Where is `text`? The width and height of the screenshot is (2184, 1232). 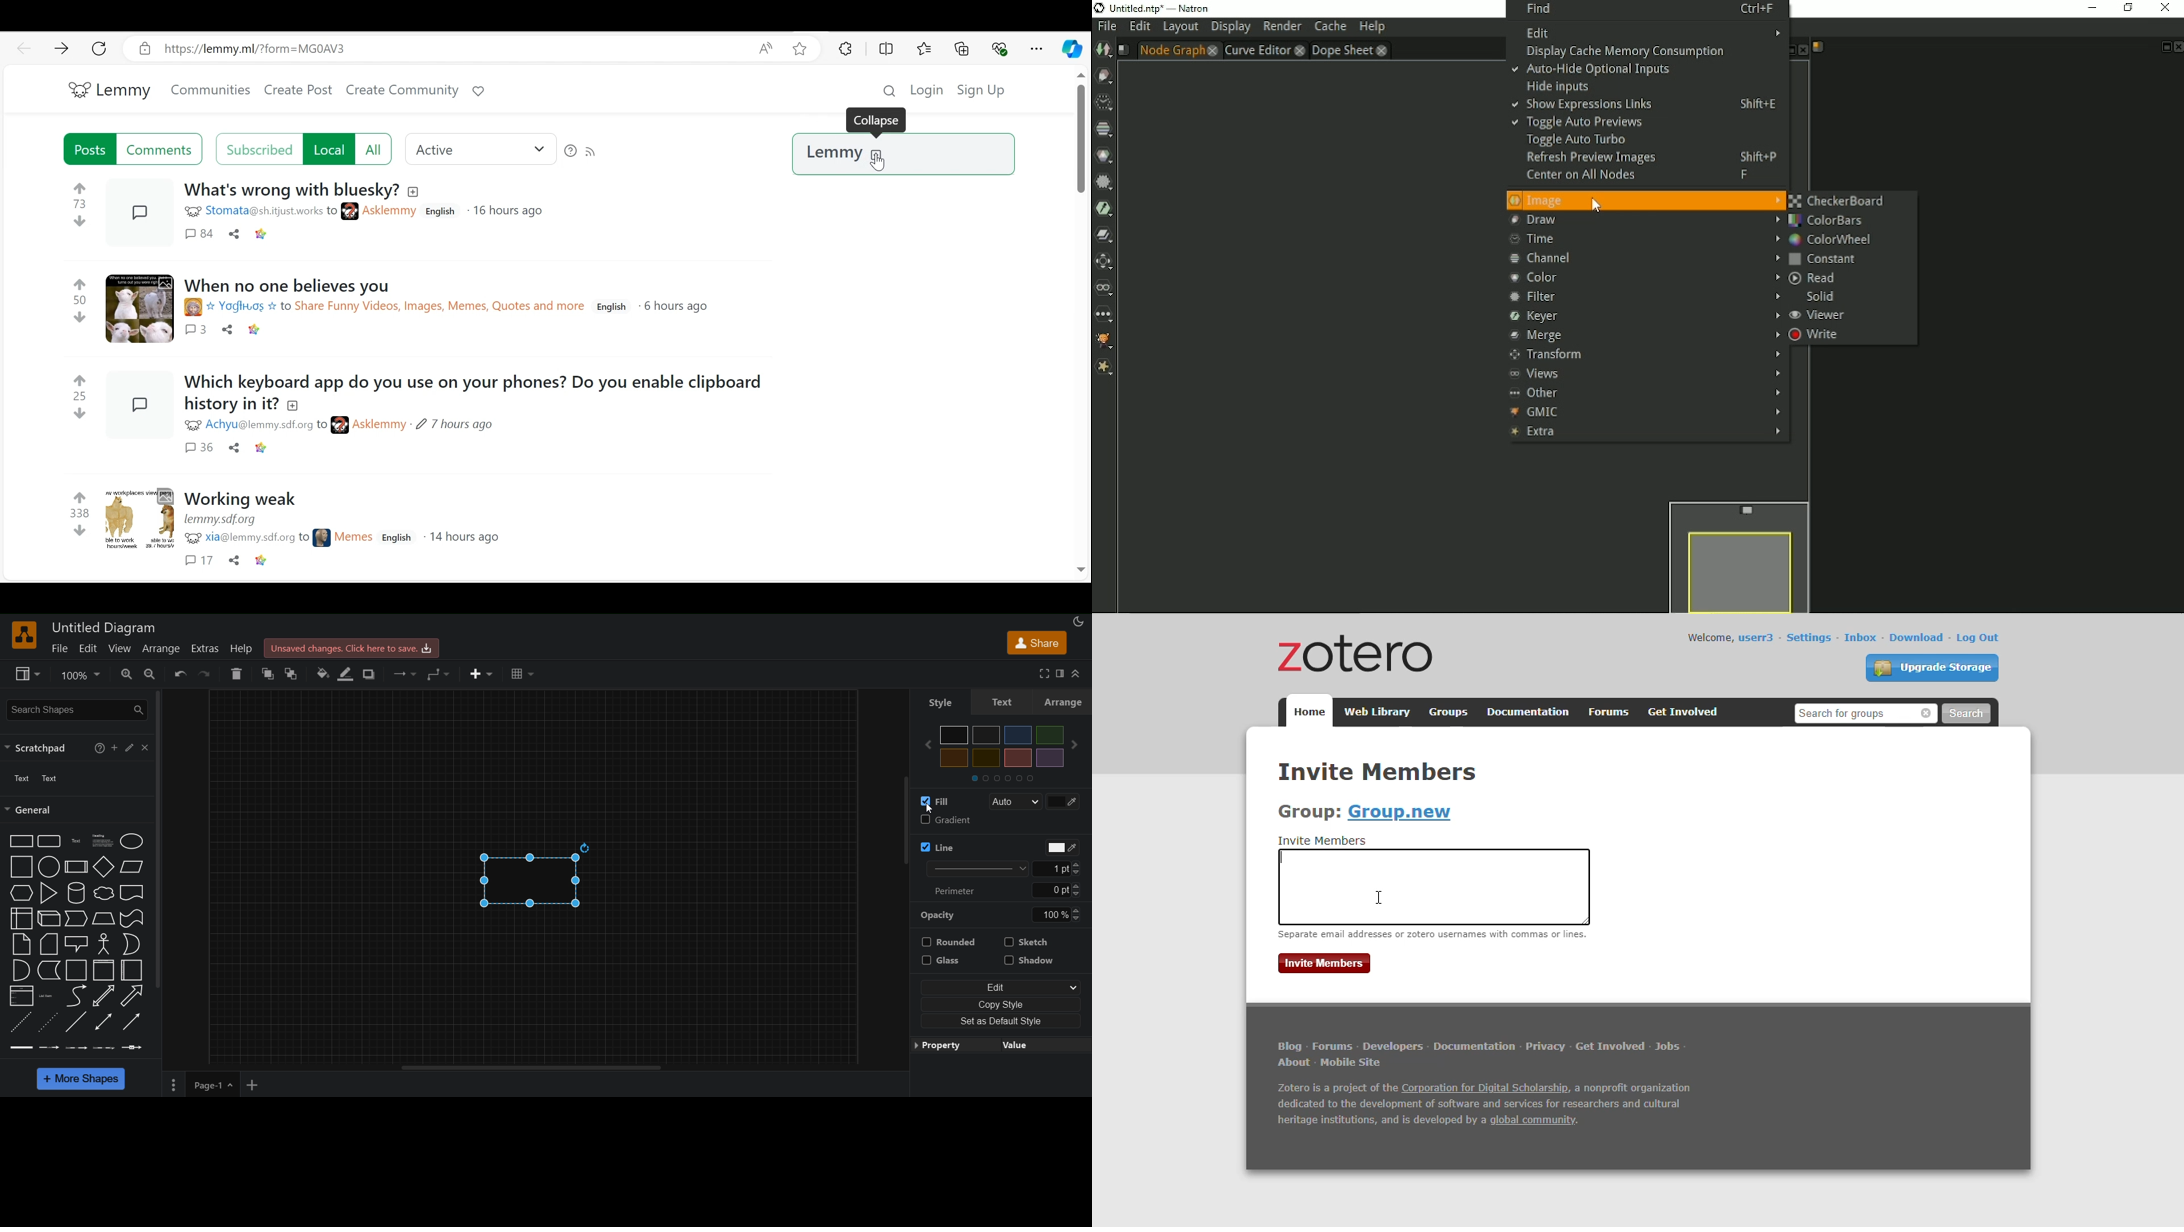 text is located at coordinates (76, 841).